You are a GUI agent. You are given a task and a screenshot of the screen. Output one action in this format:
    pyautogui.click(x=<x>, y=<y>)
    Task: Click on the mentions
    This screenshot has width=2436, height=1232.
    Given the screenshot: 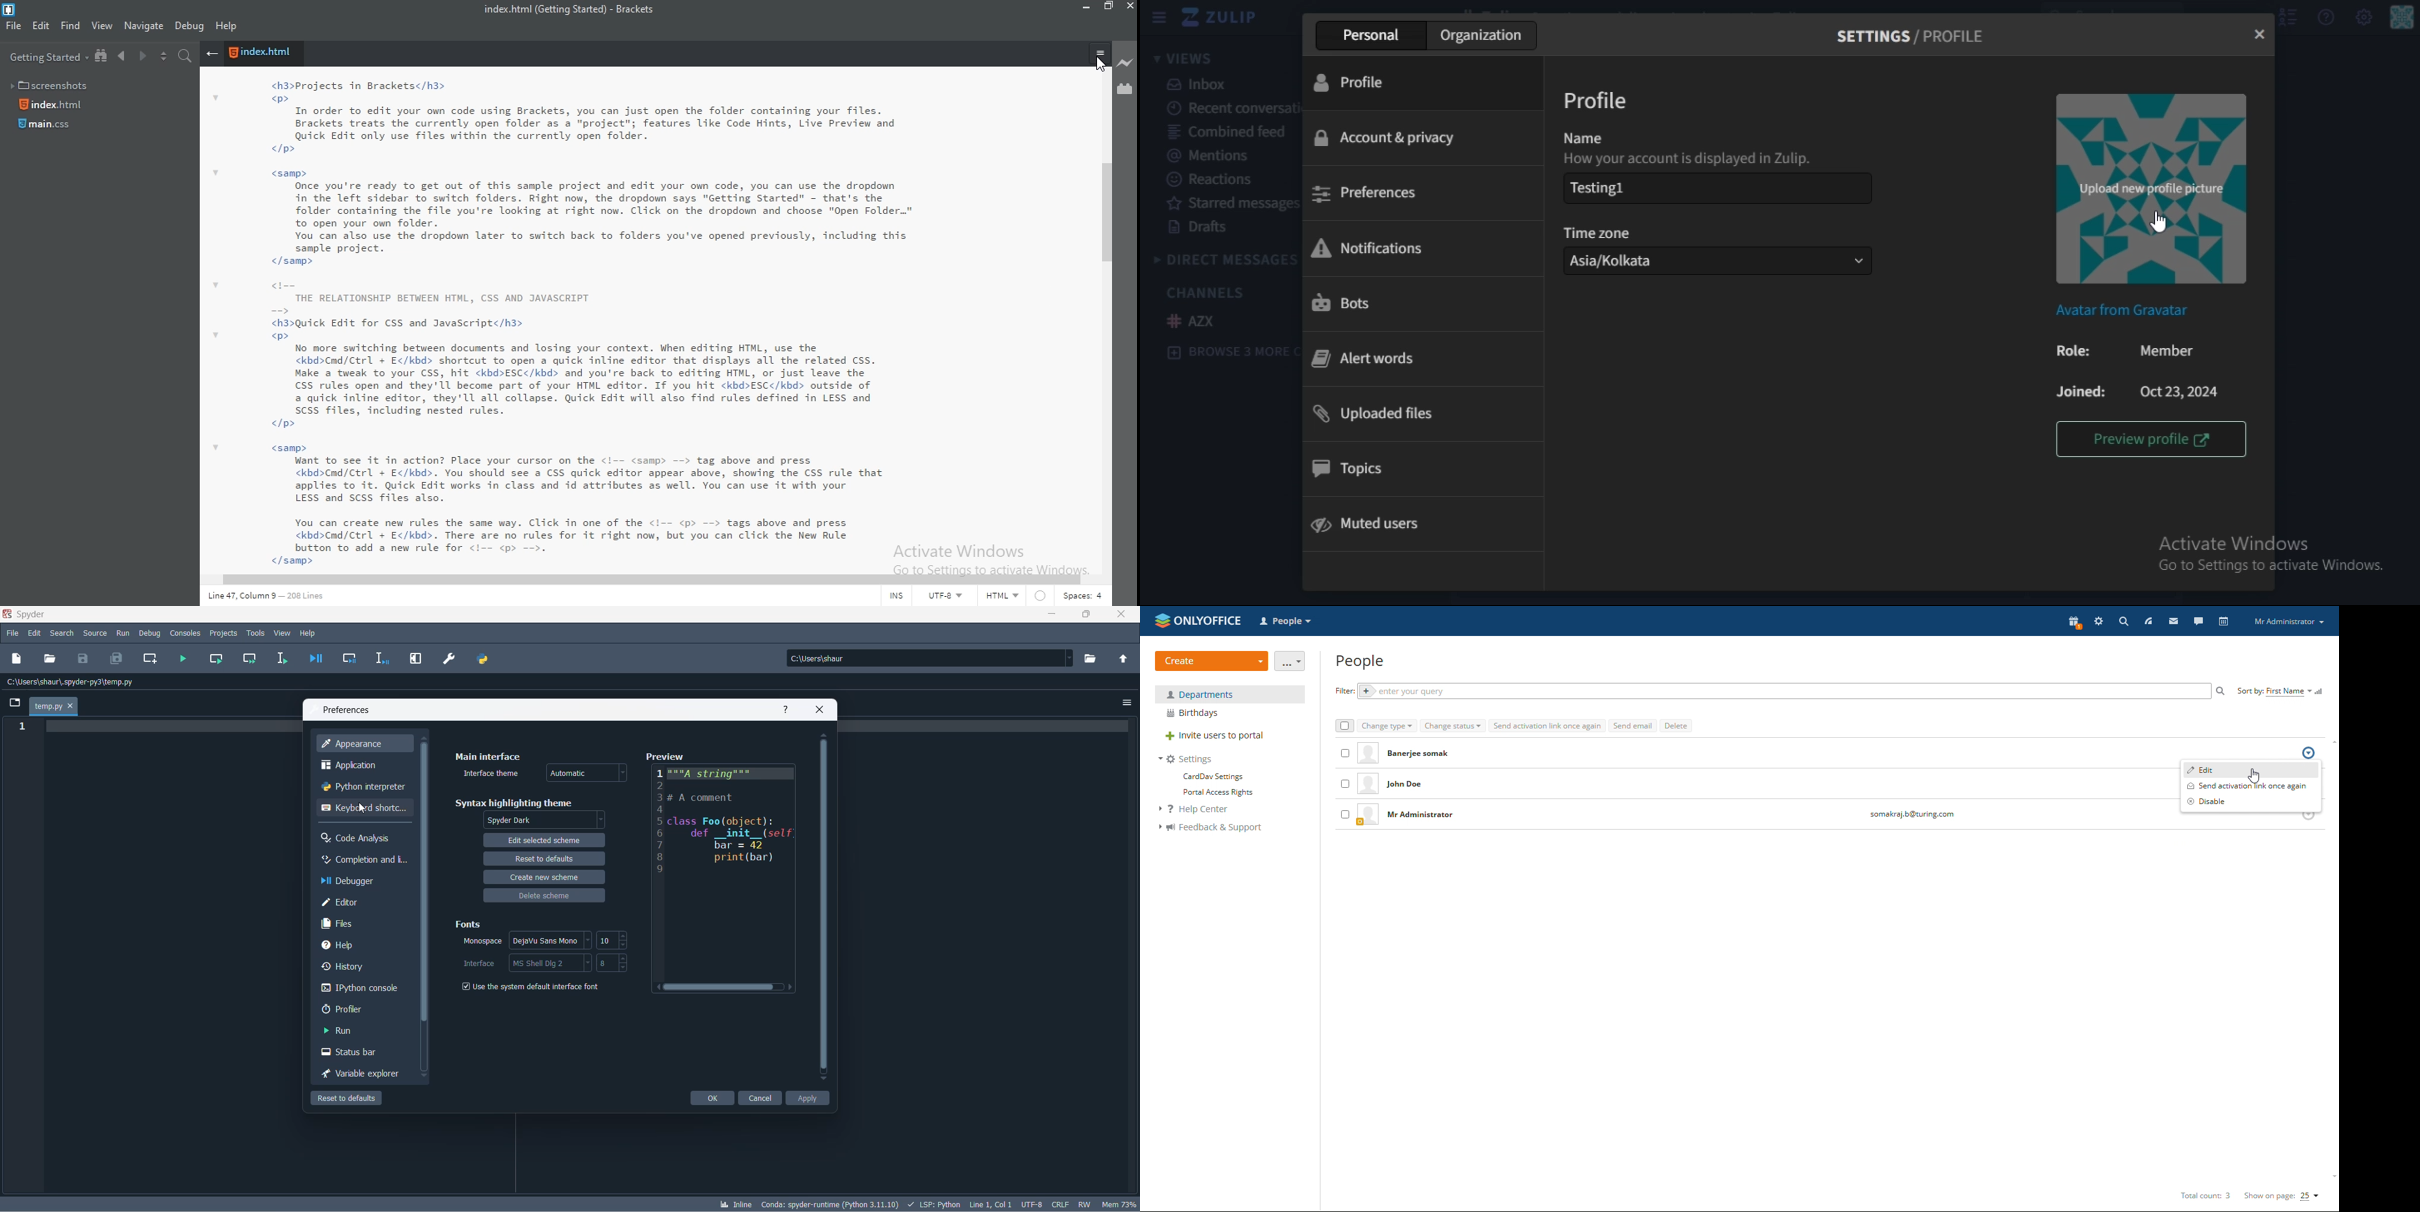 What is the action you would take?
    pyautogui.click(x=1219, y=156)
    